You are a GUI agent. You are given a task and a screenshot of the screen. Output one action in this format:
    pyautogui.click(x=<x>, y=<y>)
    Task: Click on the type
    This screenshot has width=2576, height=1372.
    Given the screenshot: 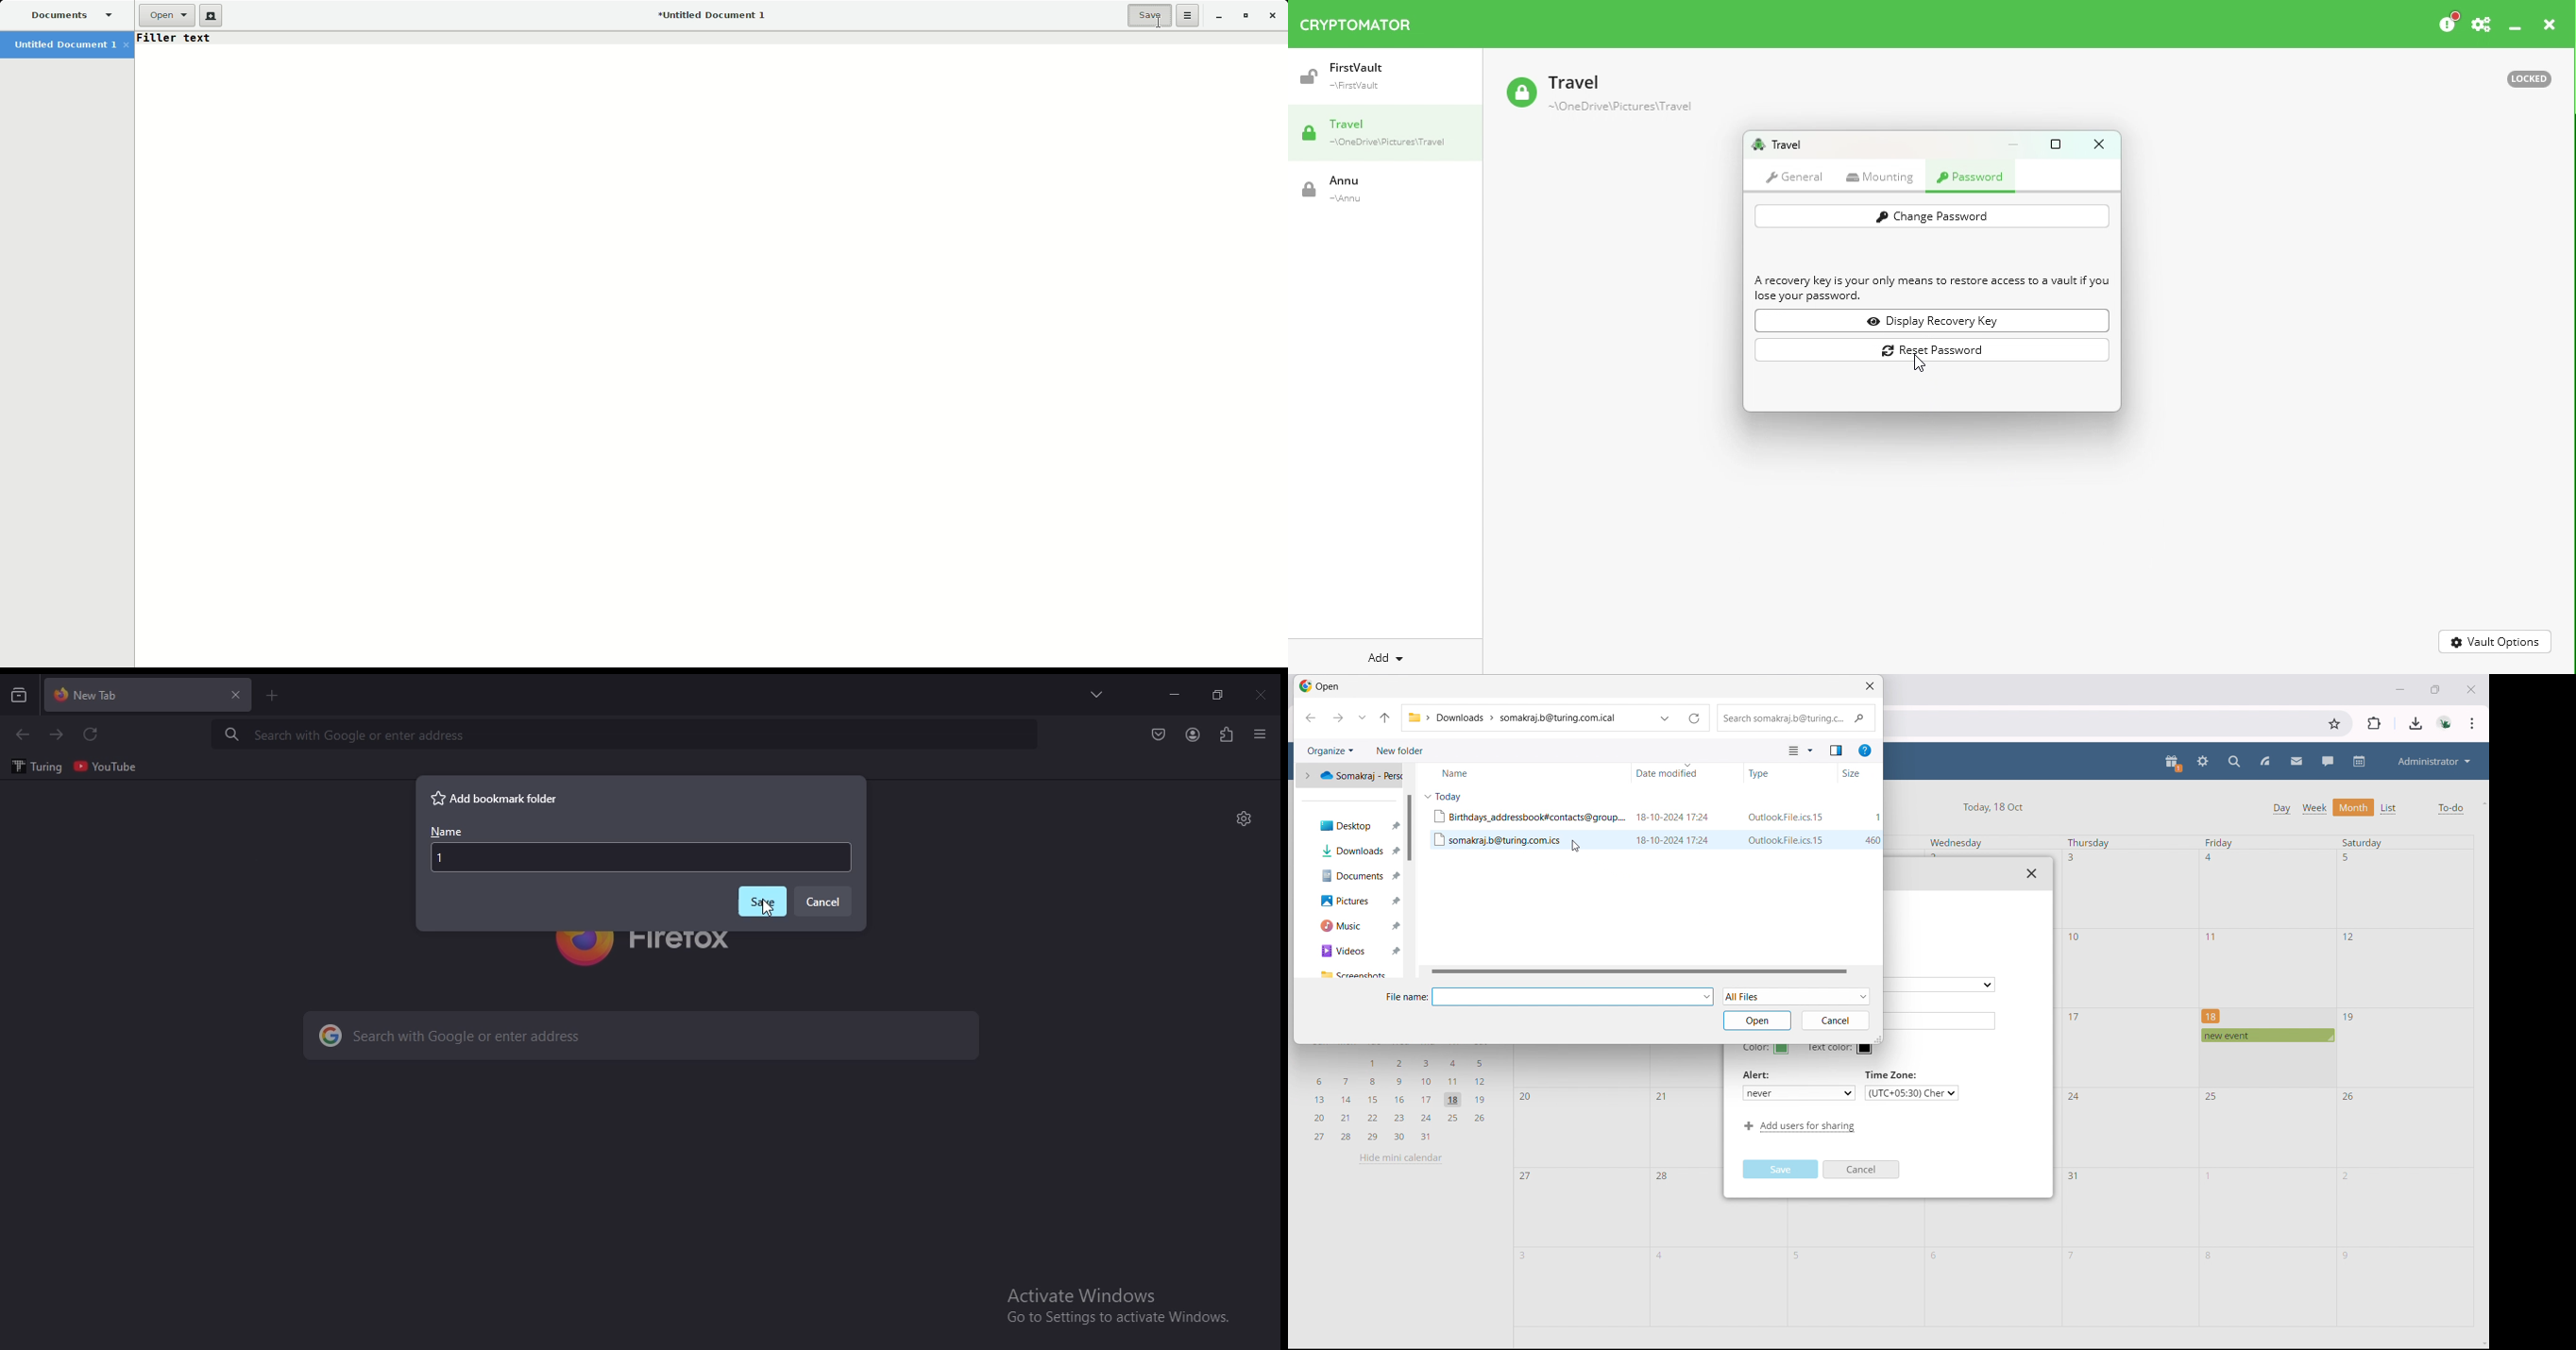 What is the action you would take?
    pyautogui.click(x=1791, y=772)
    